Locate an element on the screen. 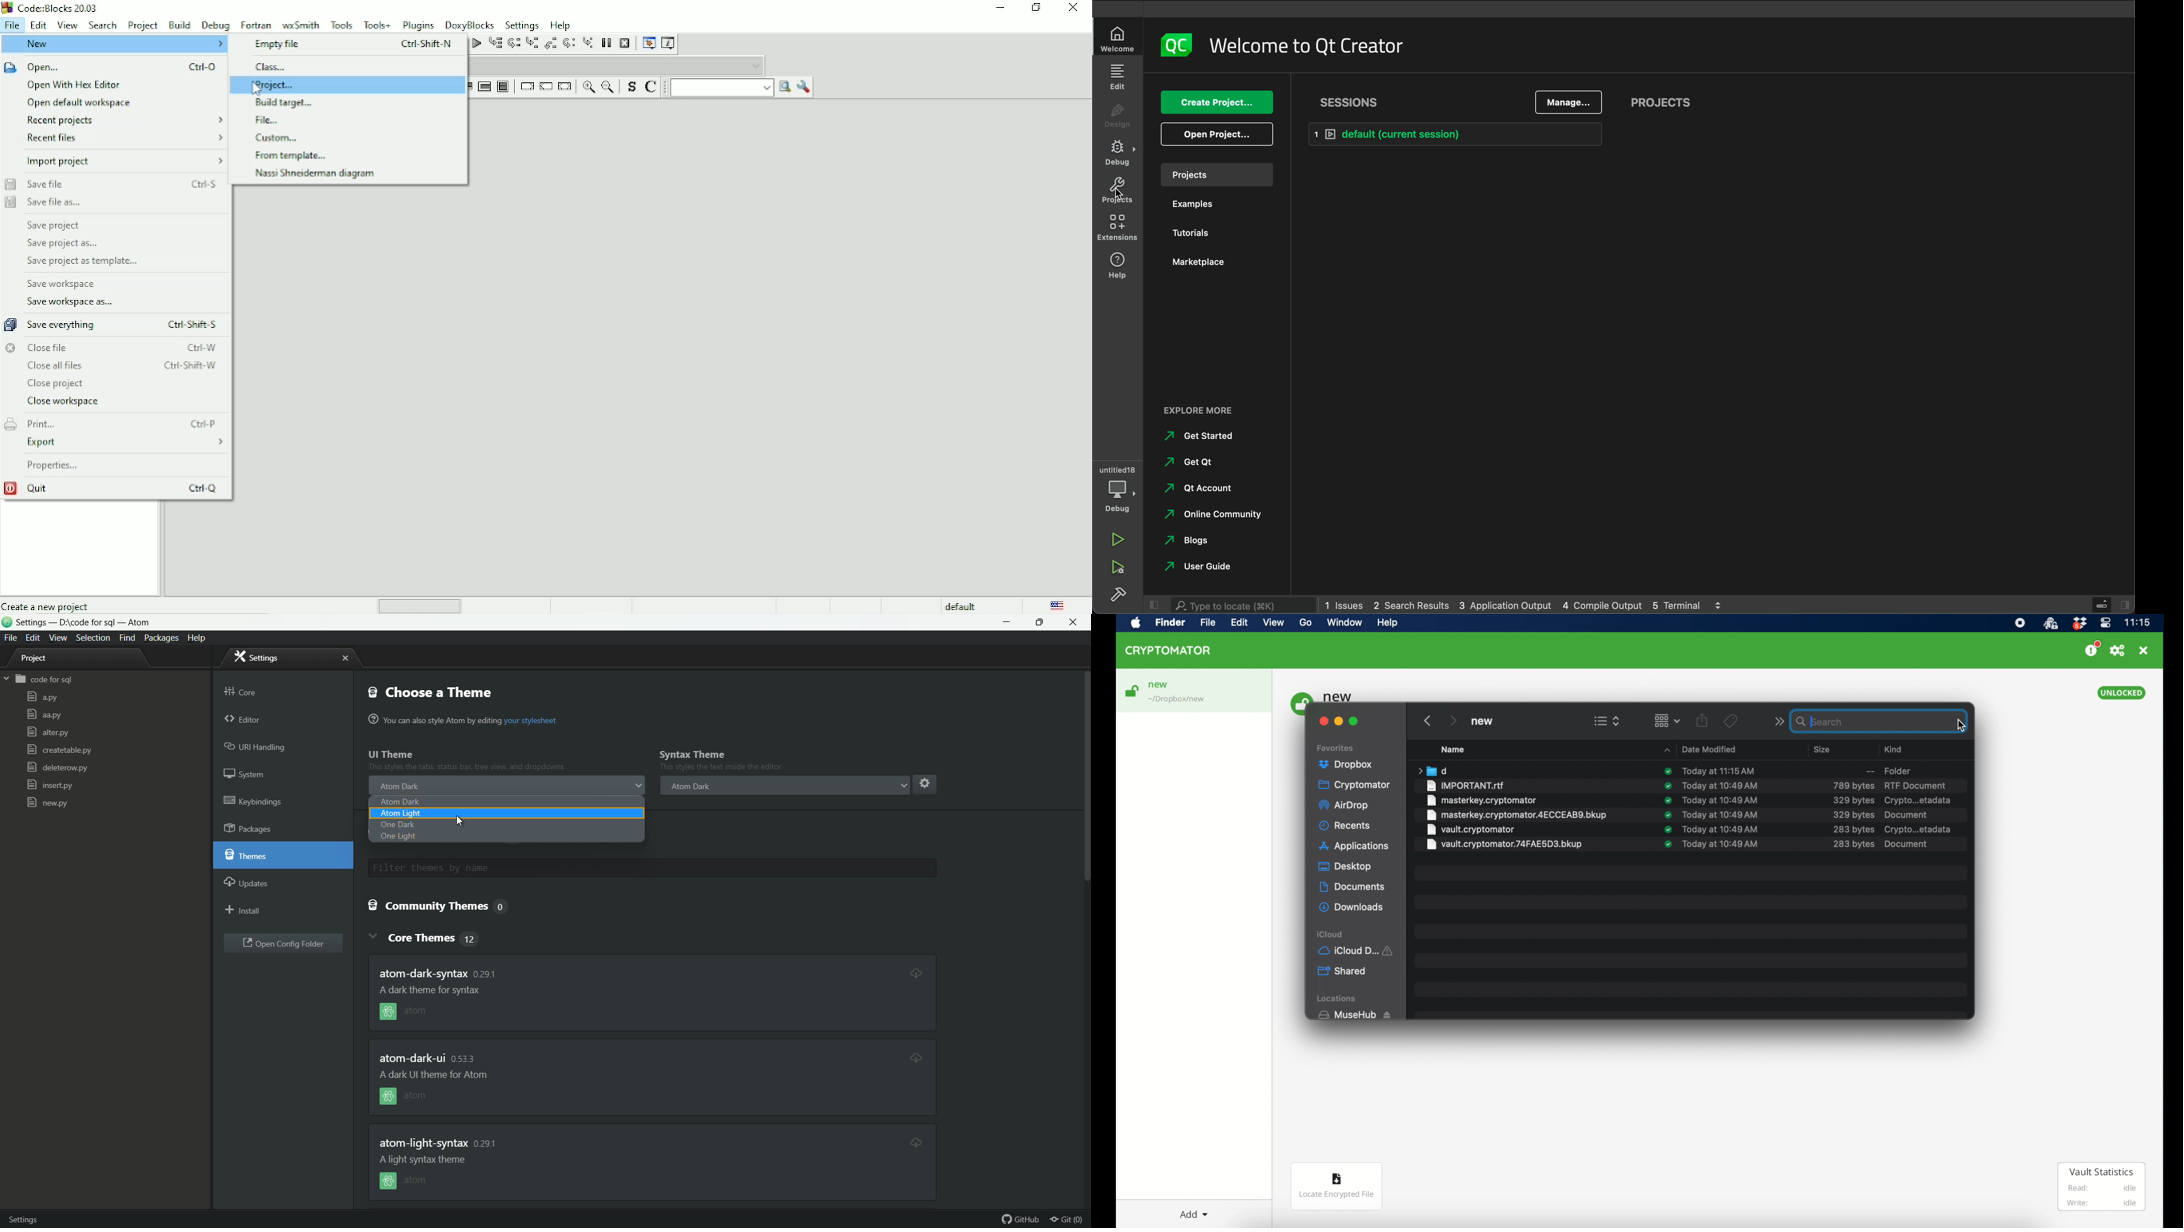 This screenshot has height=1232, width=2184. Step out is located at coordinates (550, 43).